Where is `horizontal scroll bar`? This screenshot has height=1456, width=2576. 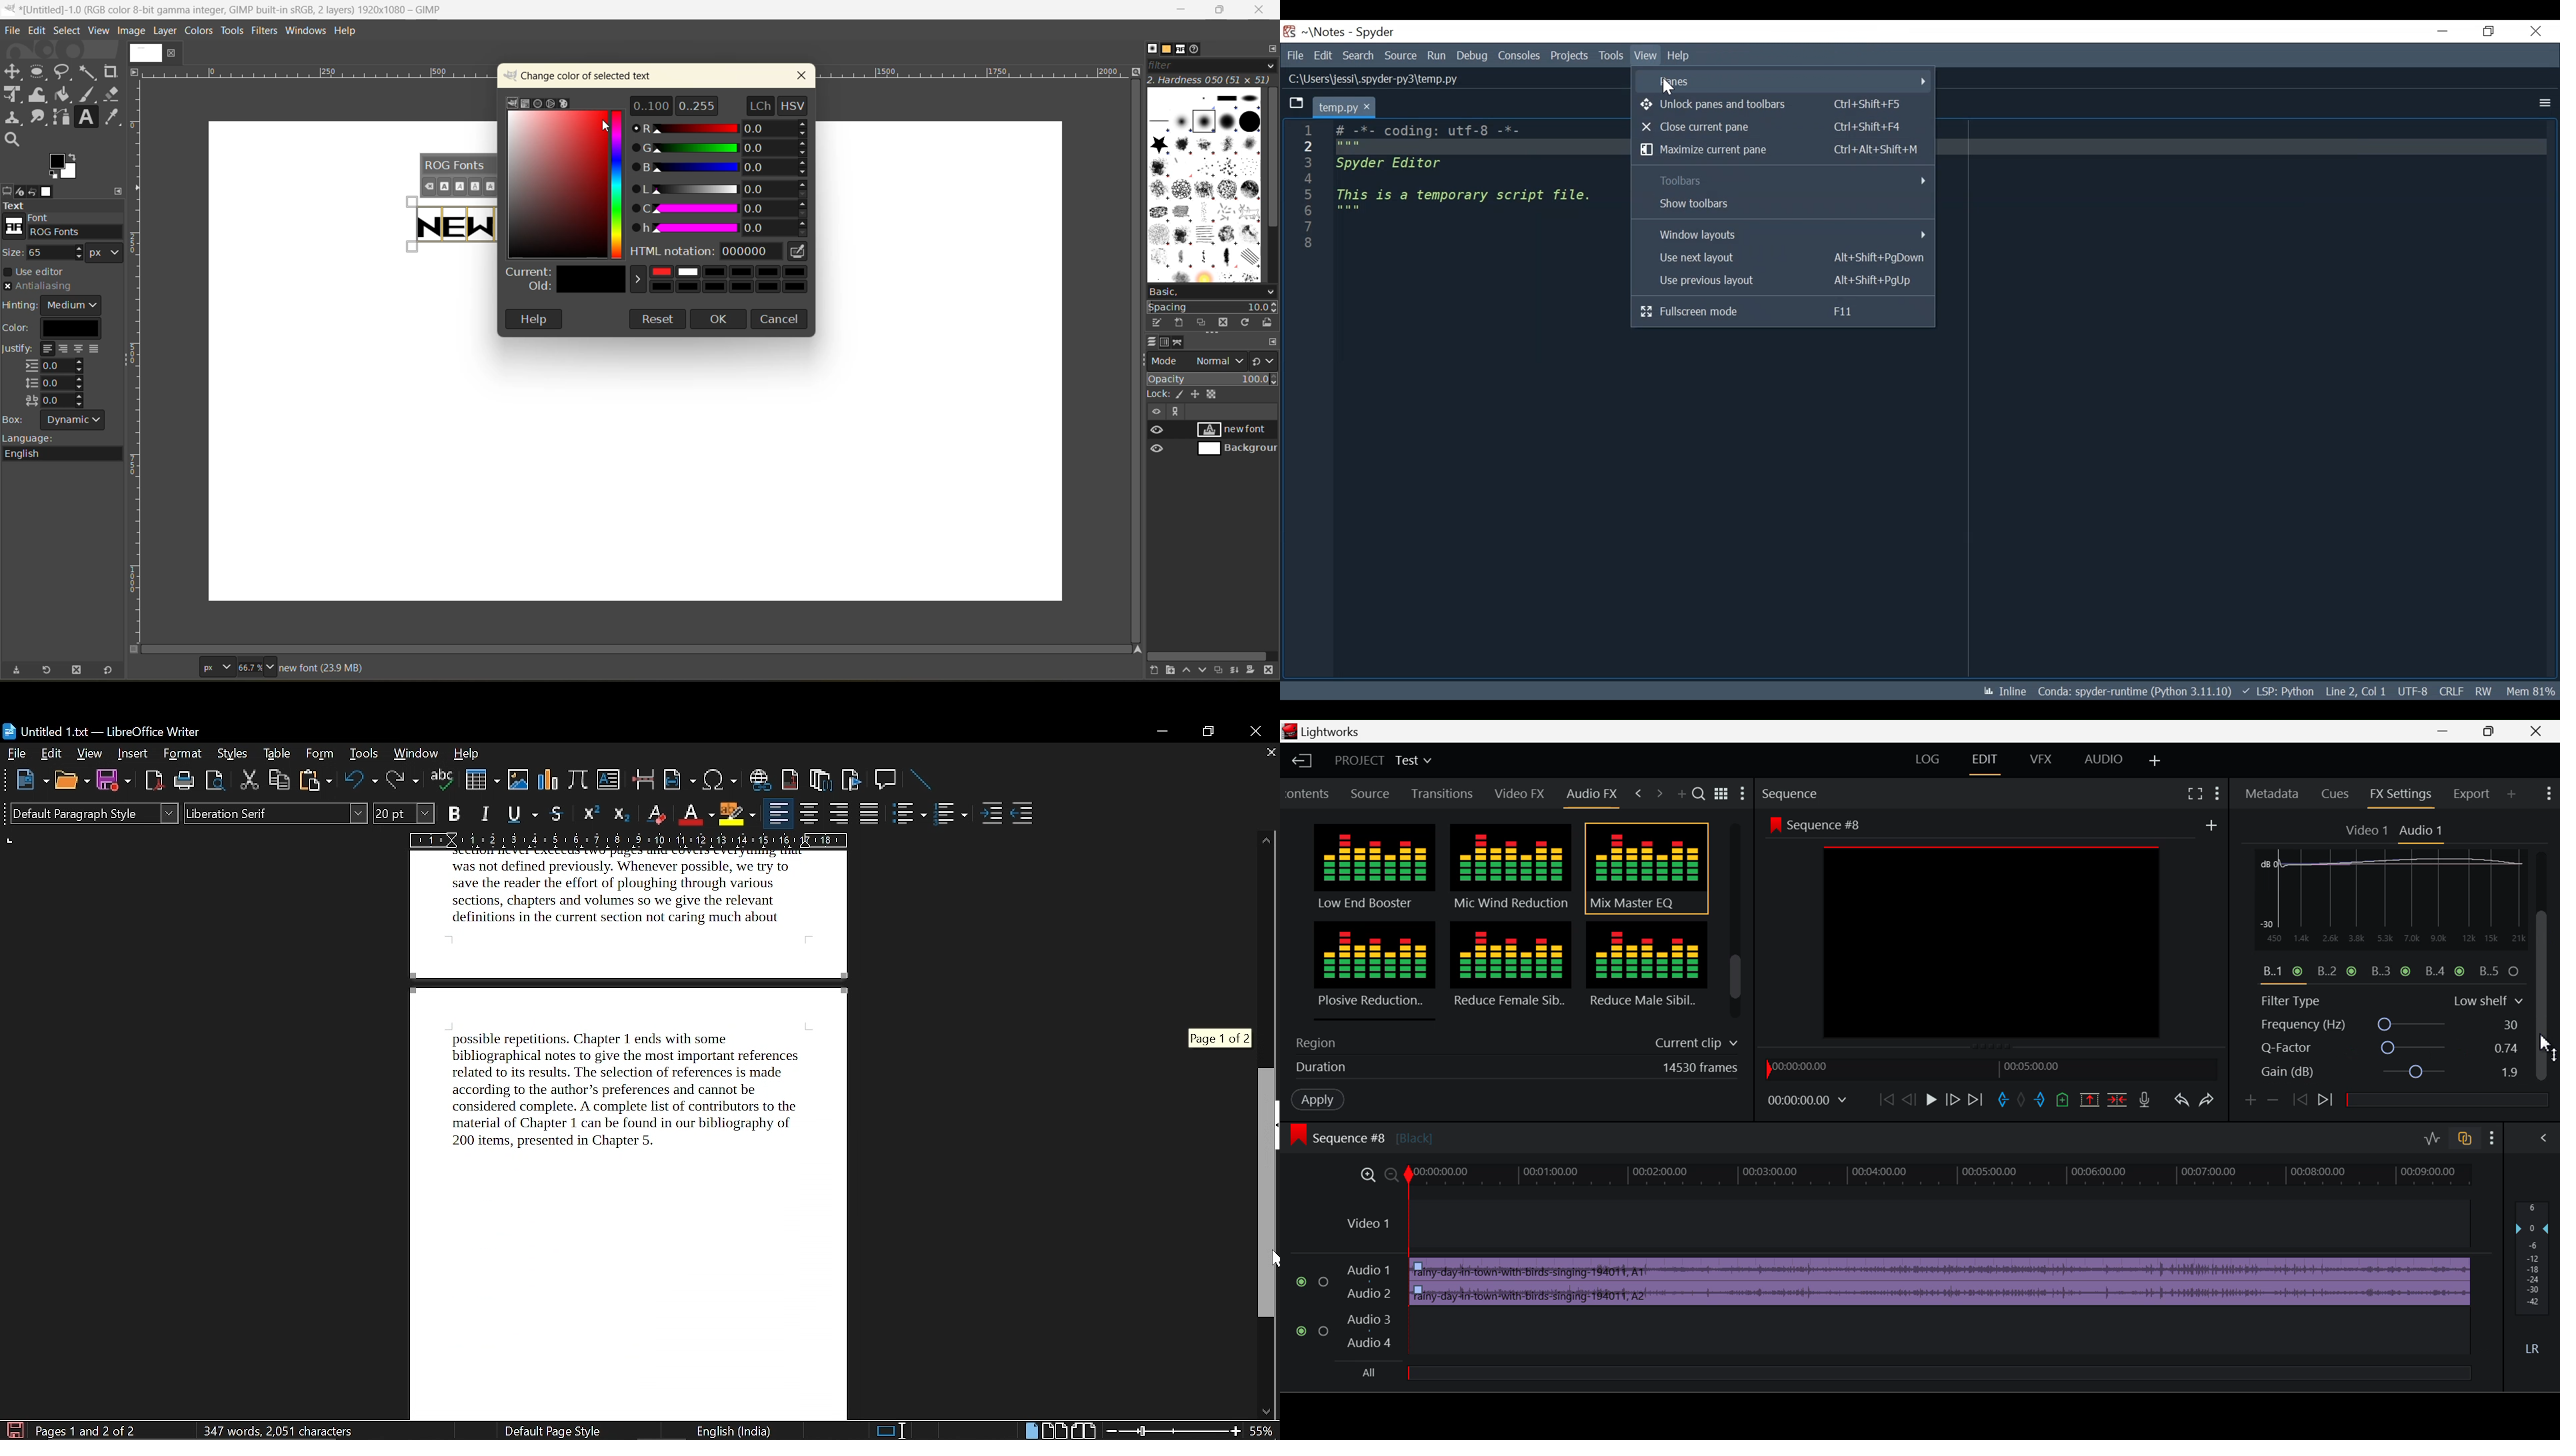
horizontal scroll bar is located at coordinates (643, 649).